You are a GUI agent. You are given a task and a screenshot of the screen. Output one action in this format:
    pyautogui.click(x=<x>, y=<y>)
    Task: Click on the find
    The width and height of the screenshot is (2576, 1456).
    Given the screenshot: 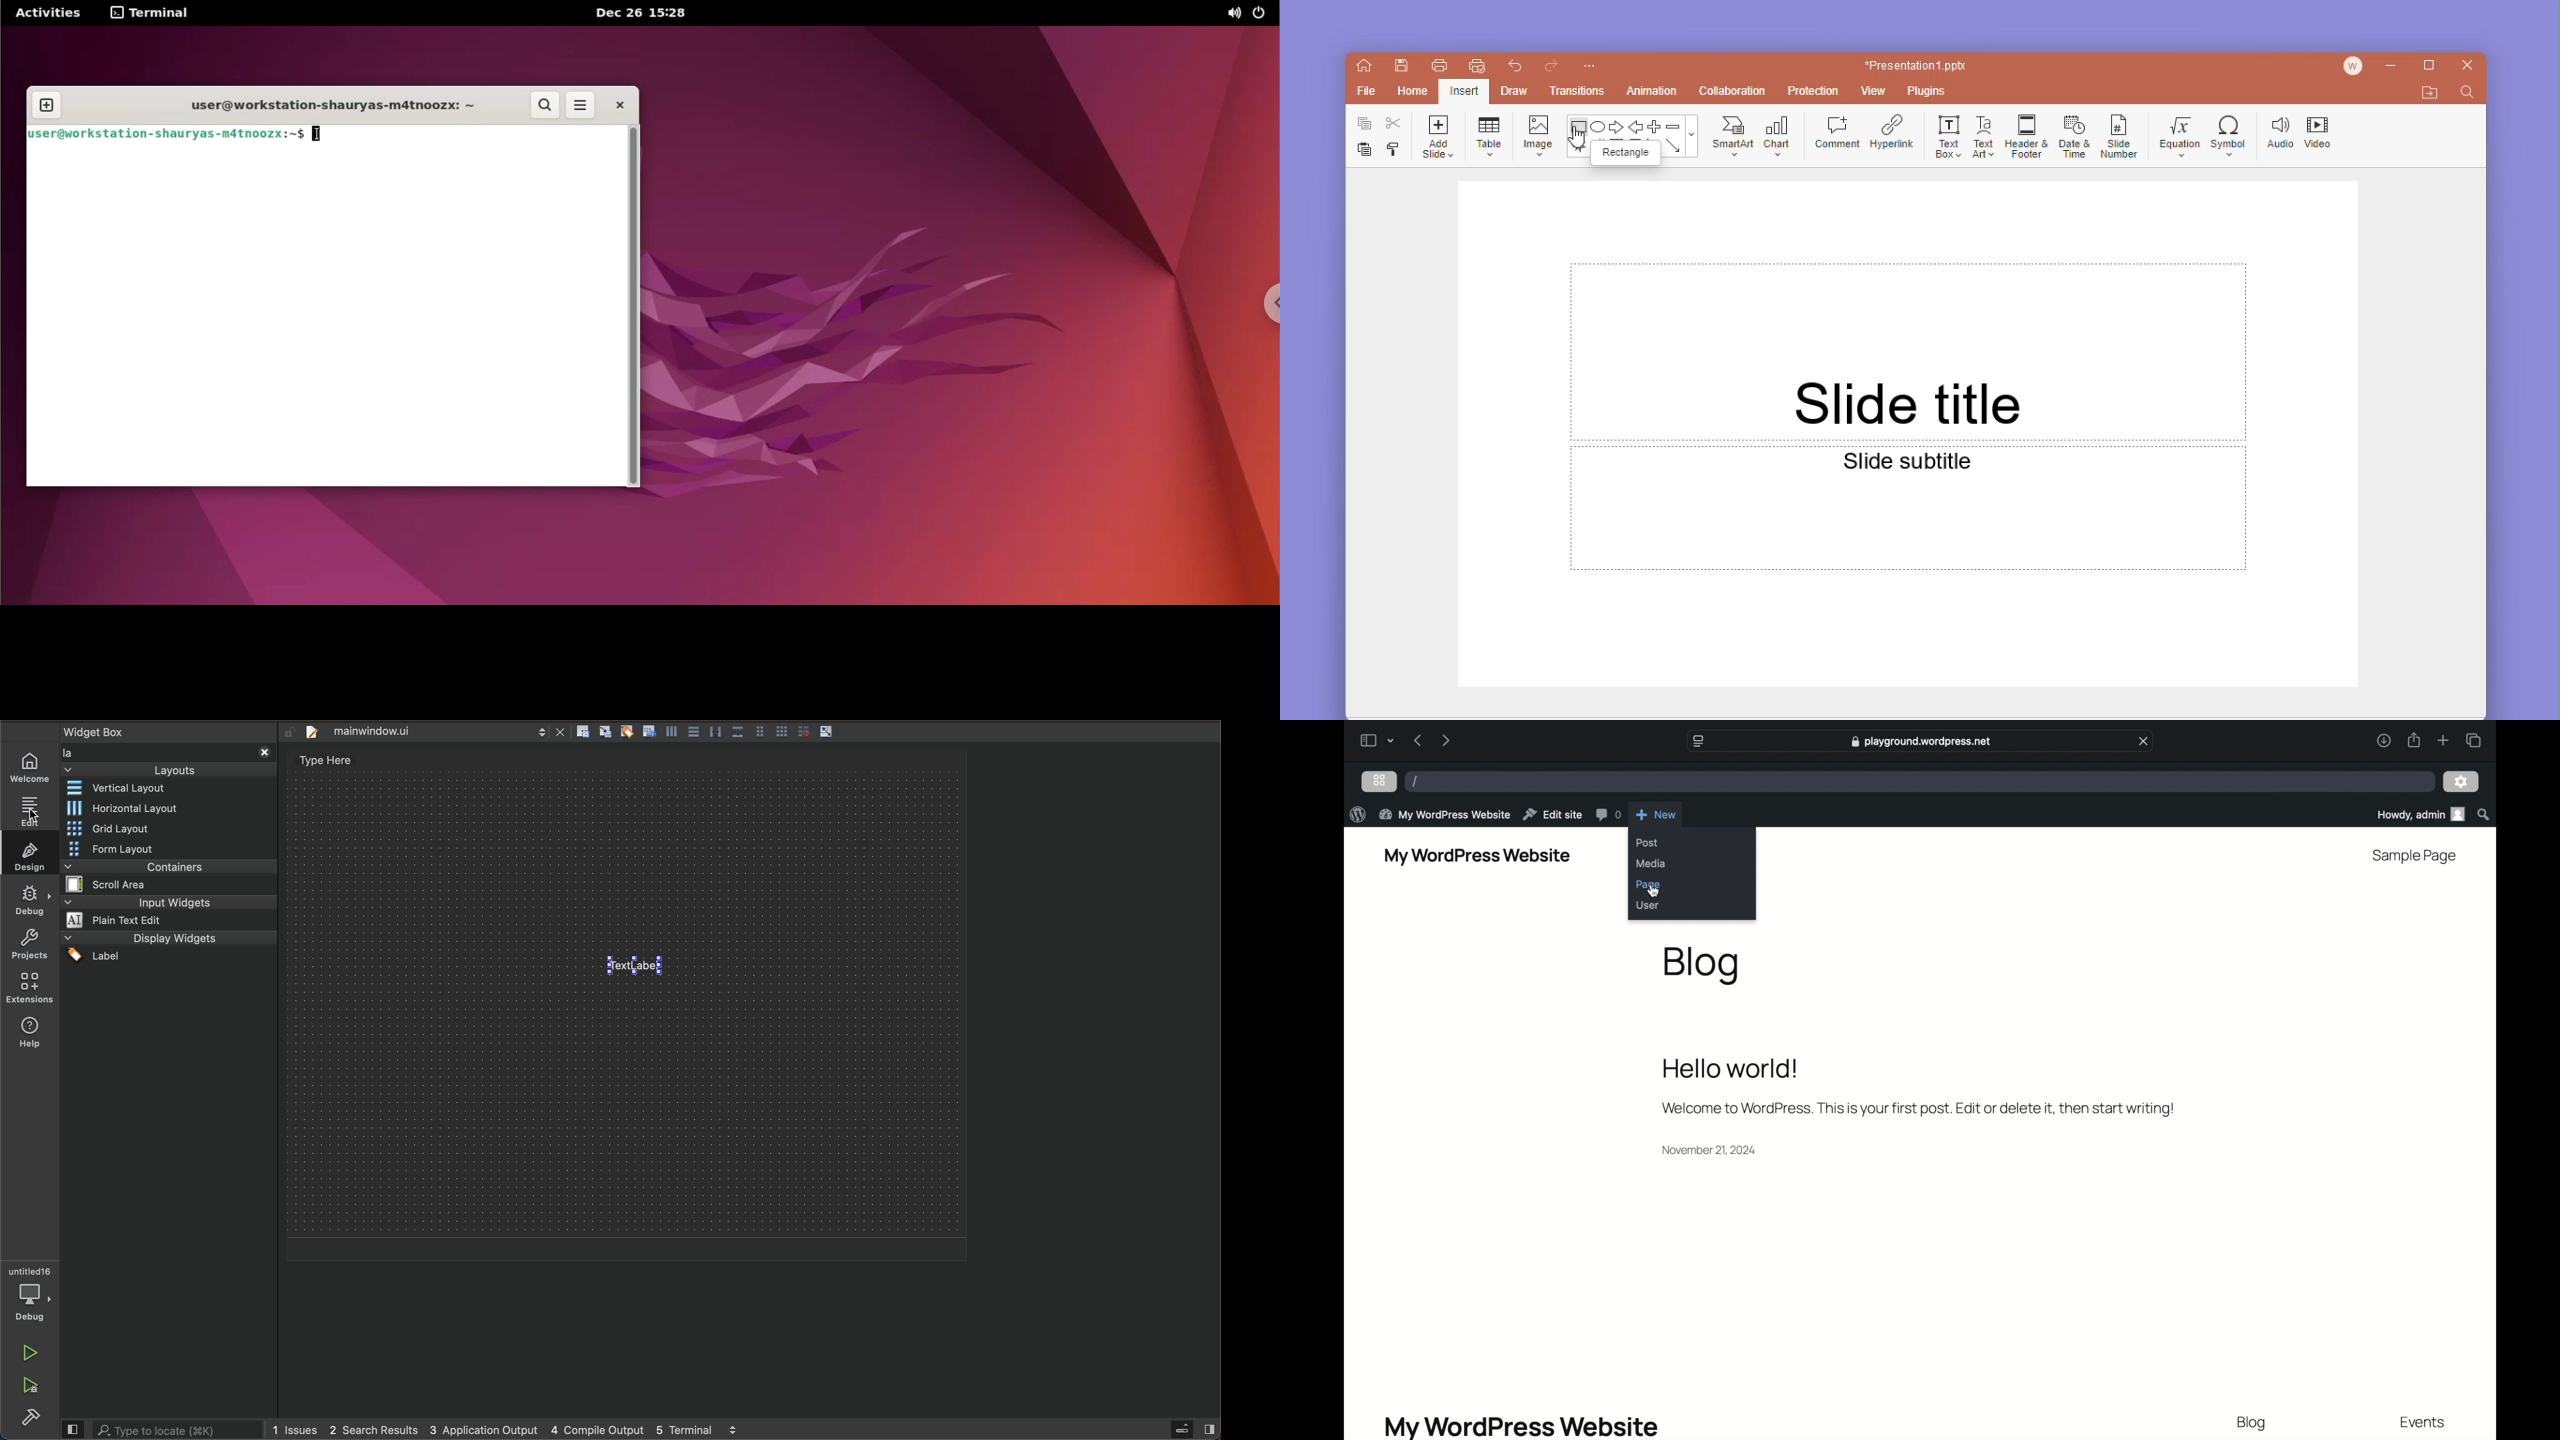 What is the action you would take?
    pyautogui.click(x=2469, y=95)
    